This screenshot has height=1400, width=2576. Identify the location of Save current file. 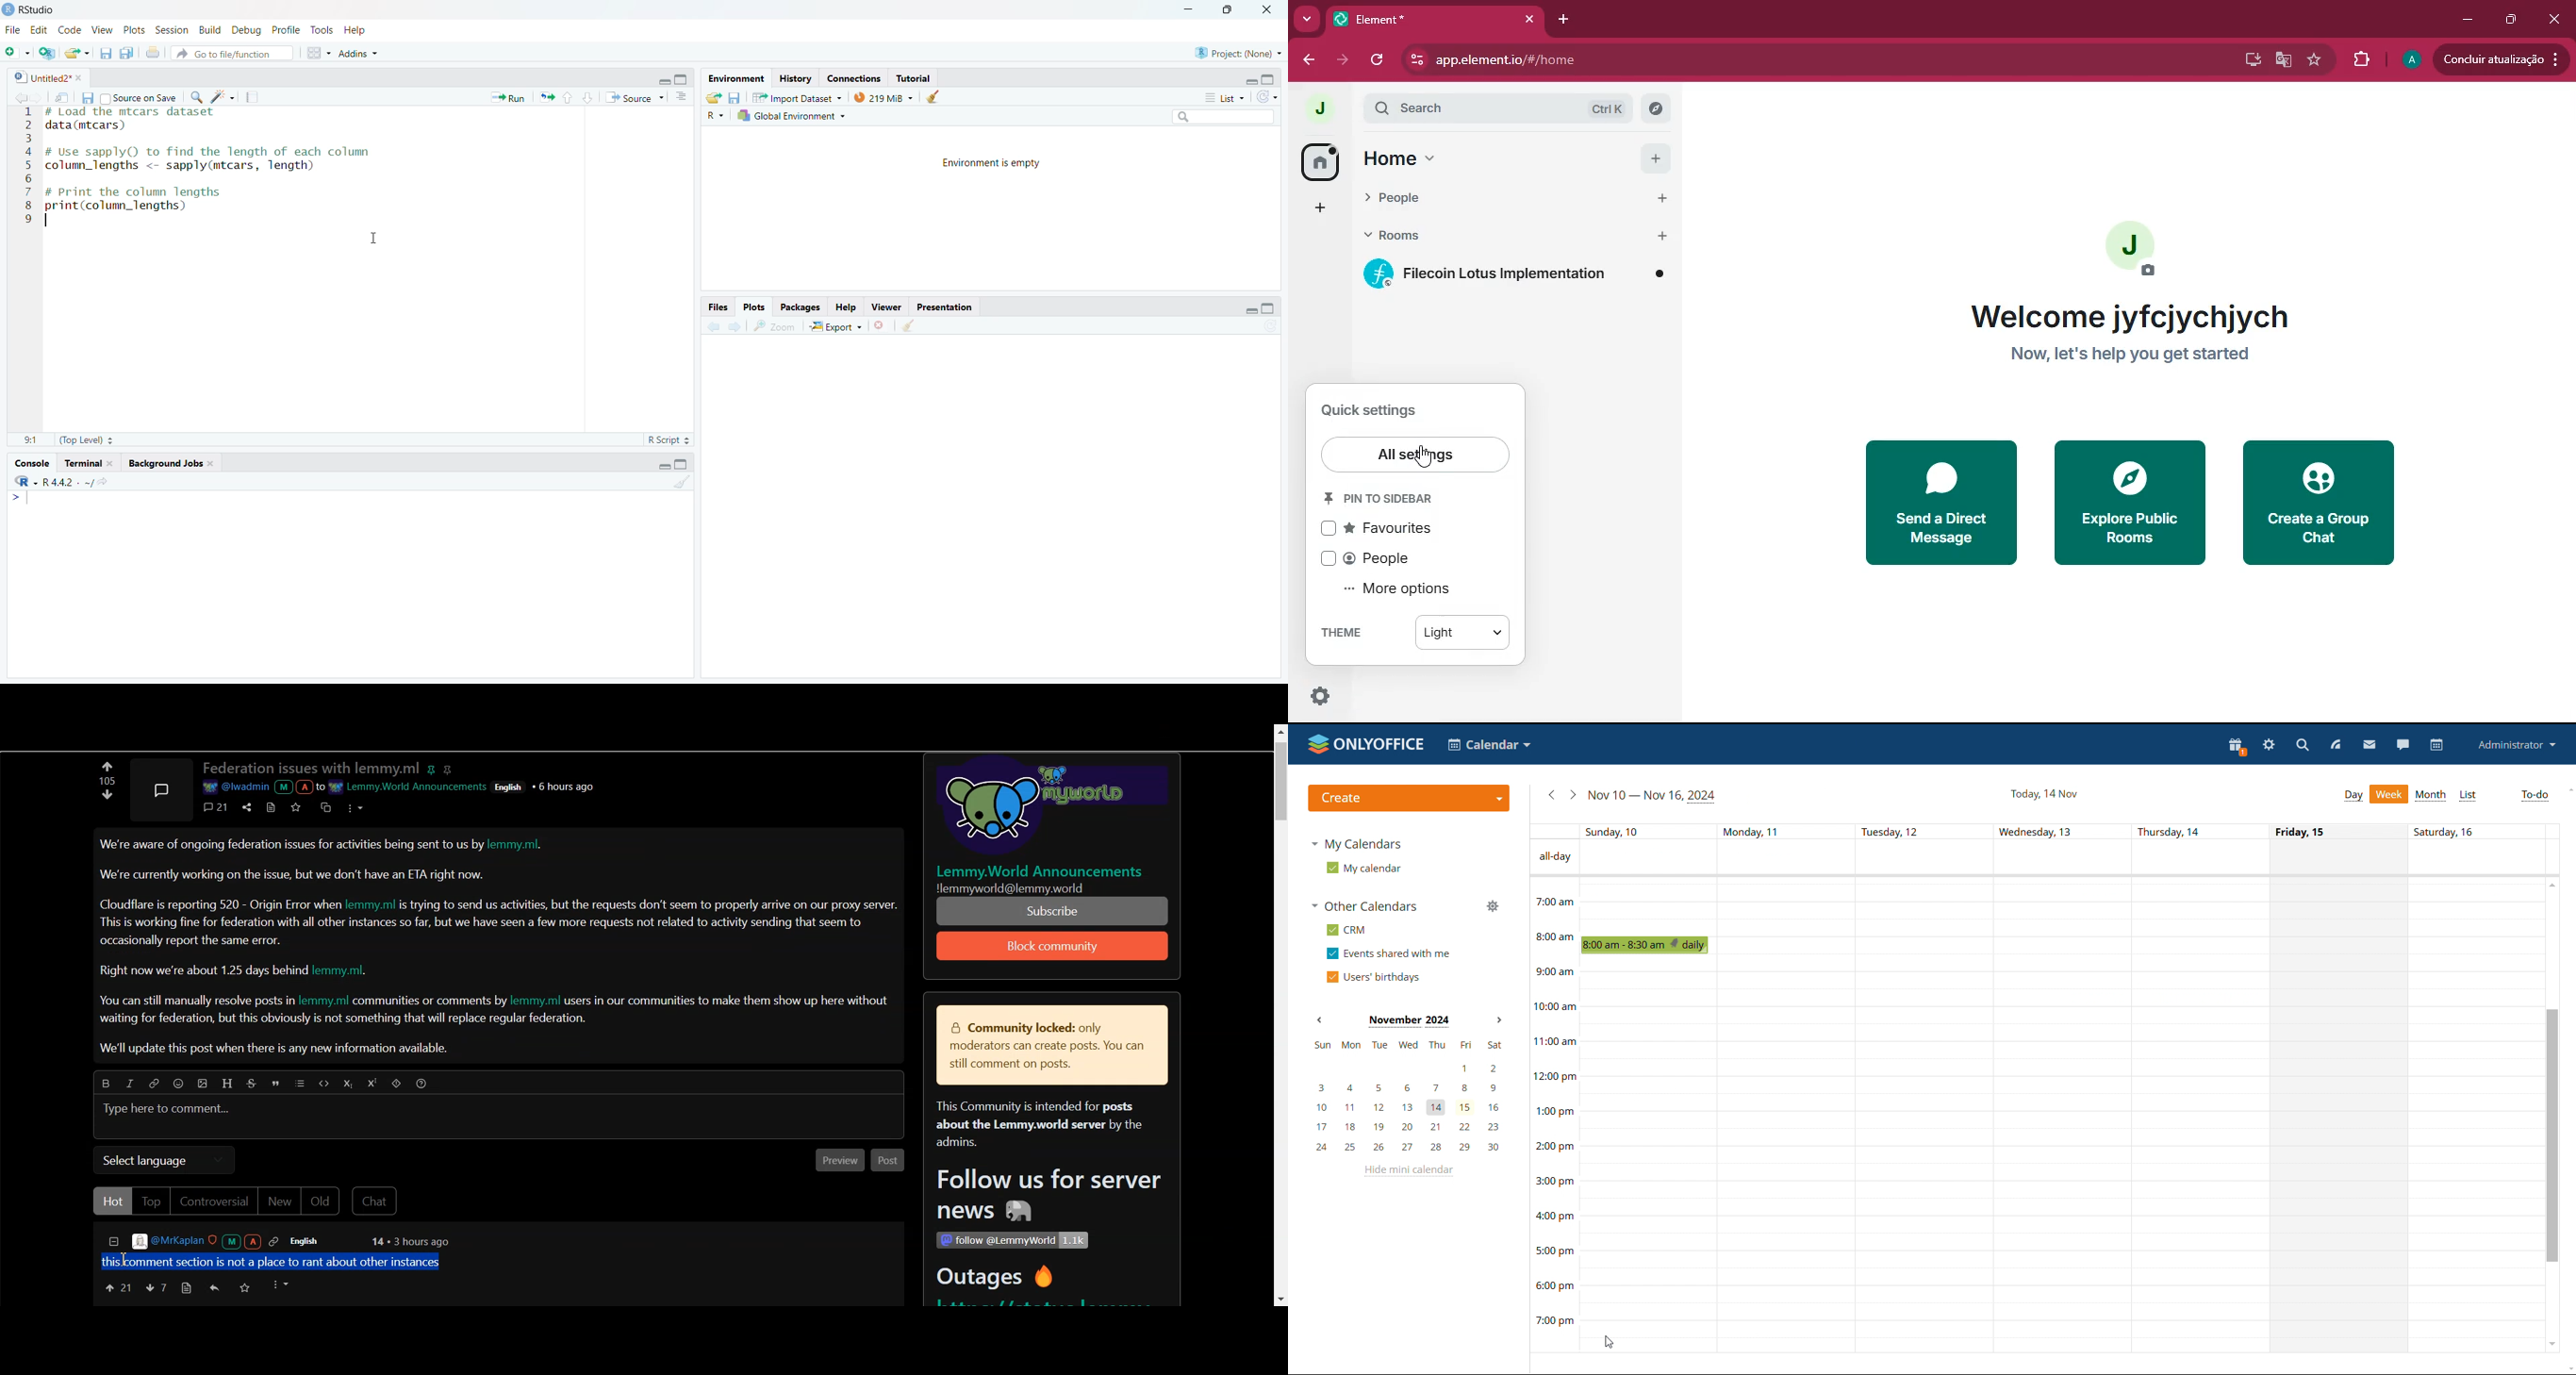
(107, 53).